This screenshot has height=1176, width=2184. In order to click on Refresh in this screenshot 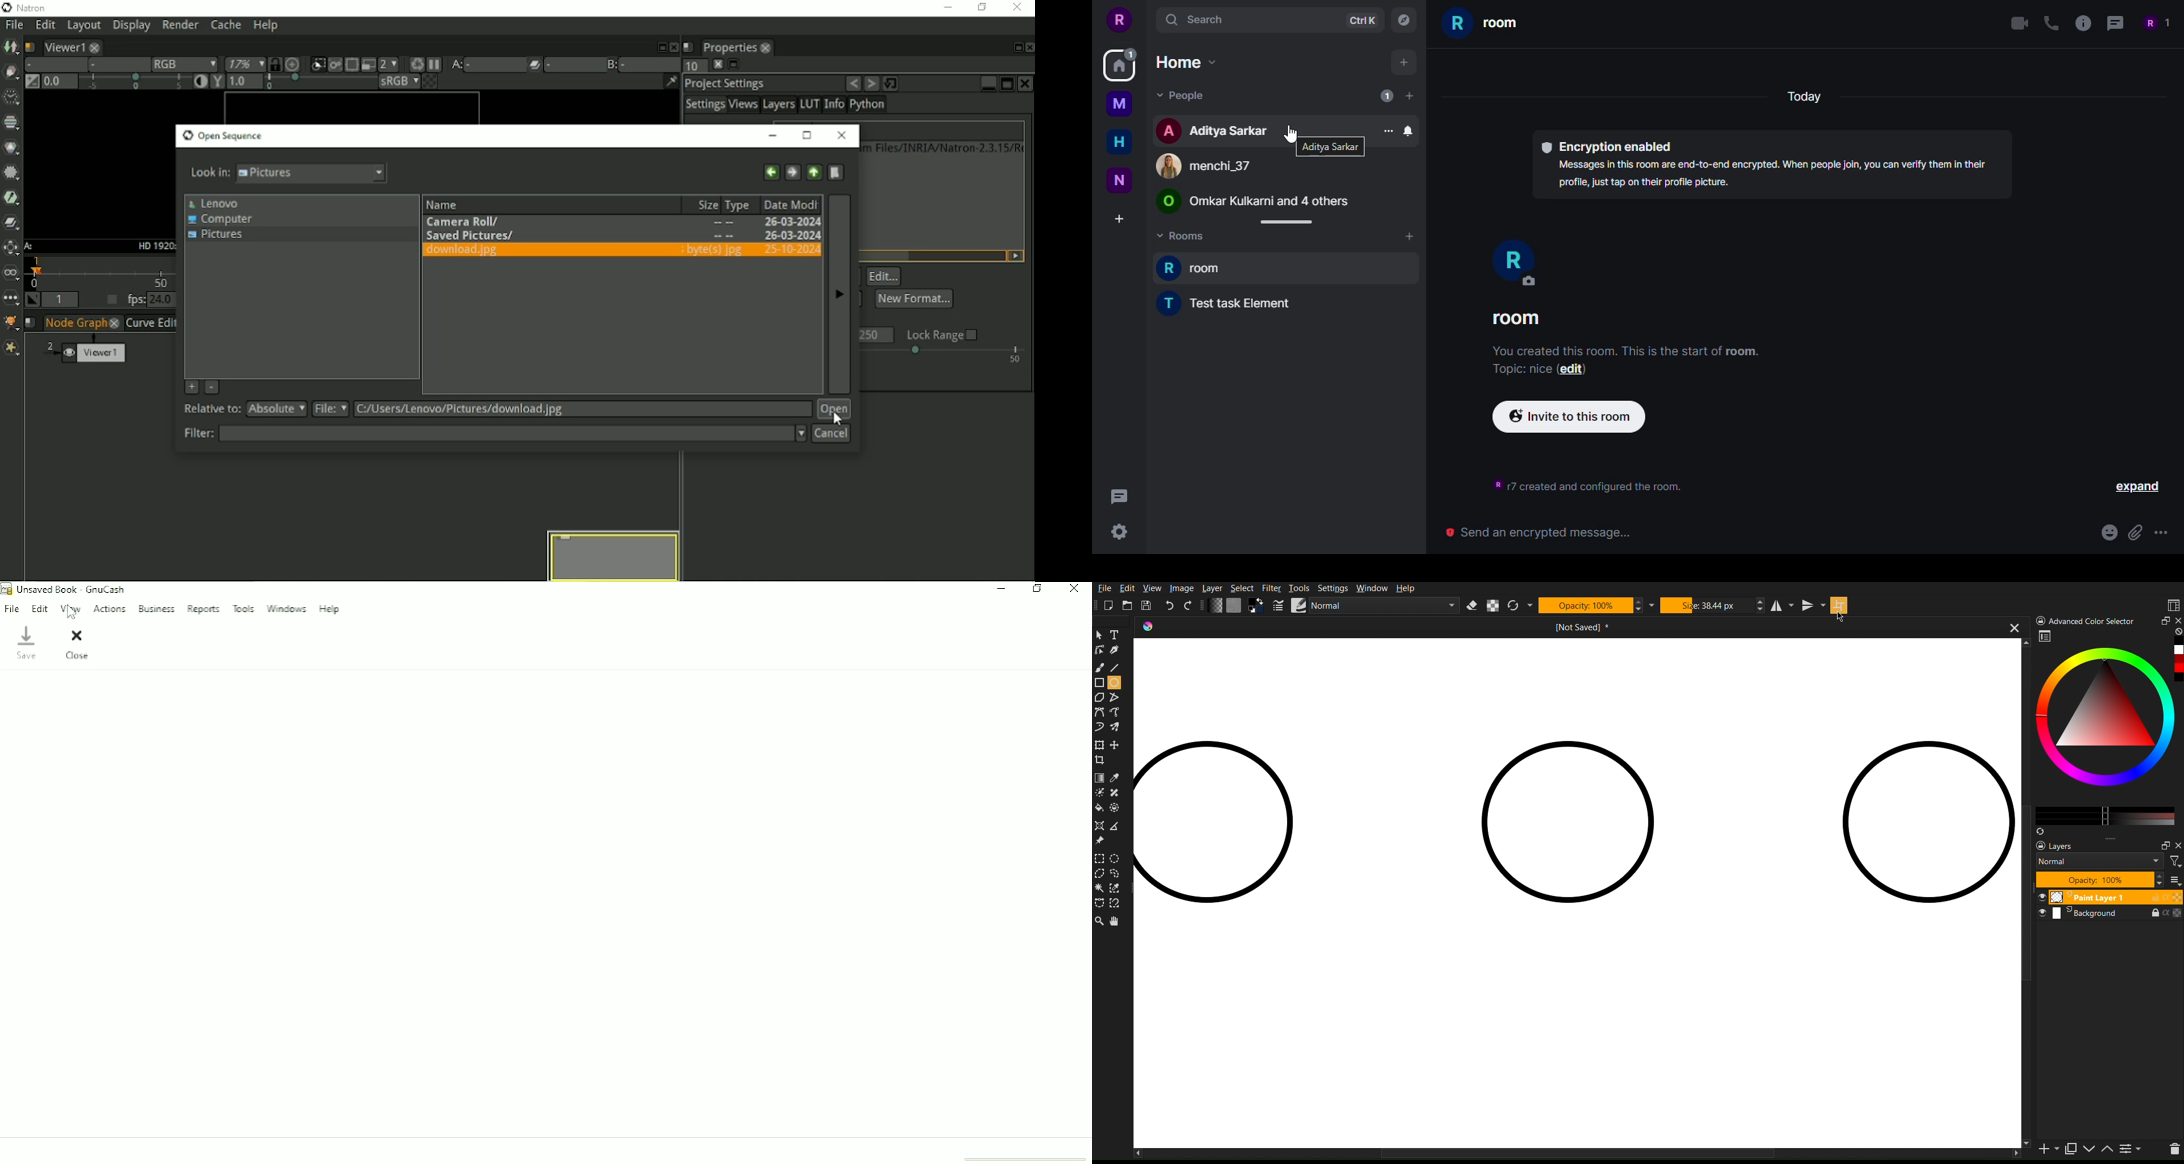, I will do `click(1512, 605)`.